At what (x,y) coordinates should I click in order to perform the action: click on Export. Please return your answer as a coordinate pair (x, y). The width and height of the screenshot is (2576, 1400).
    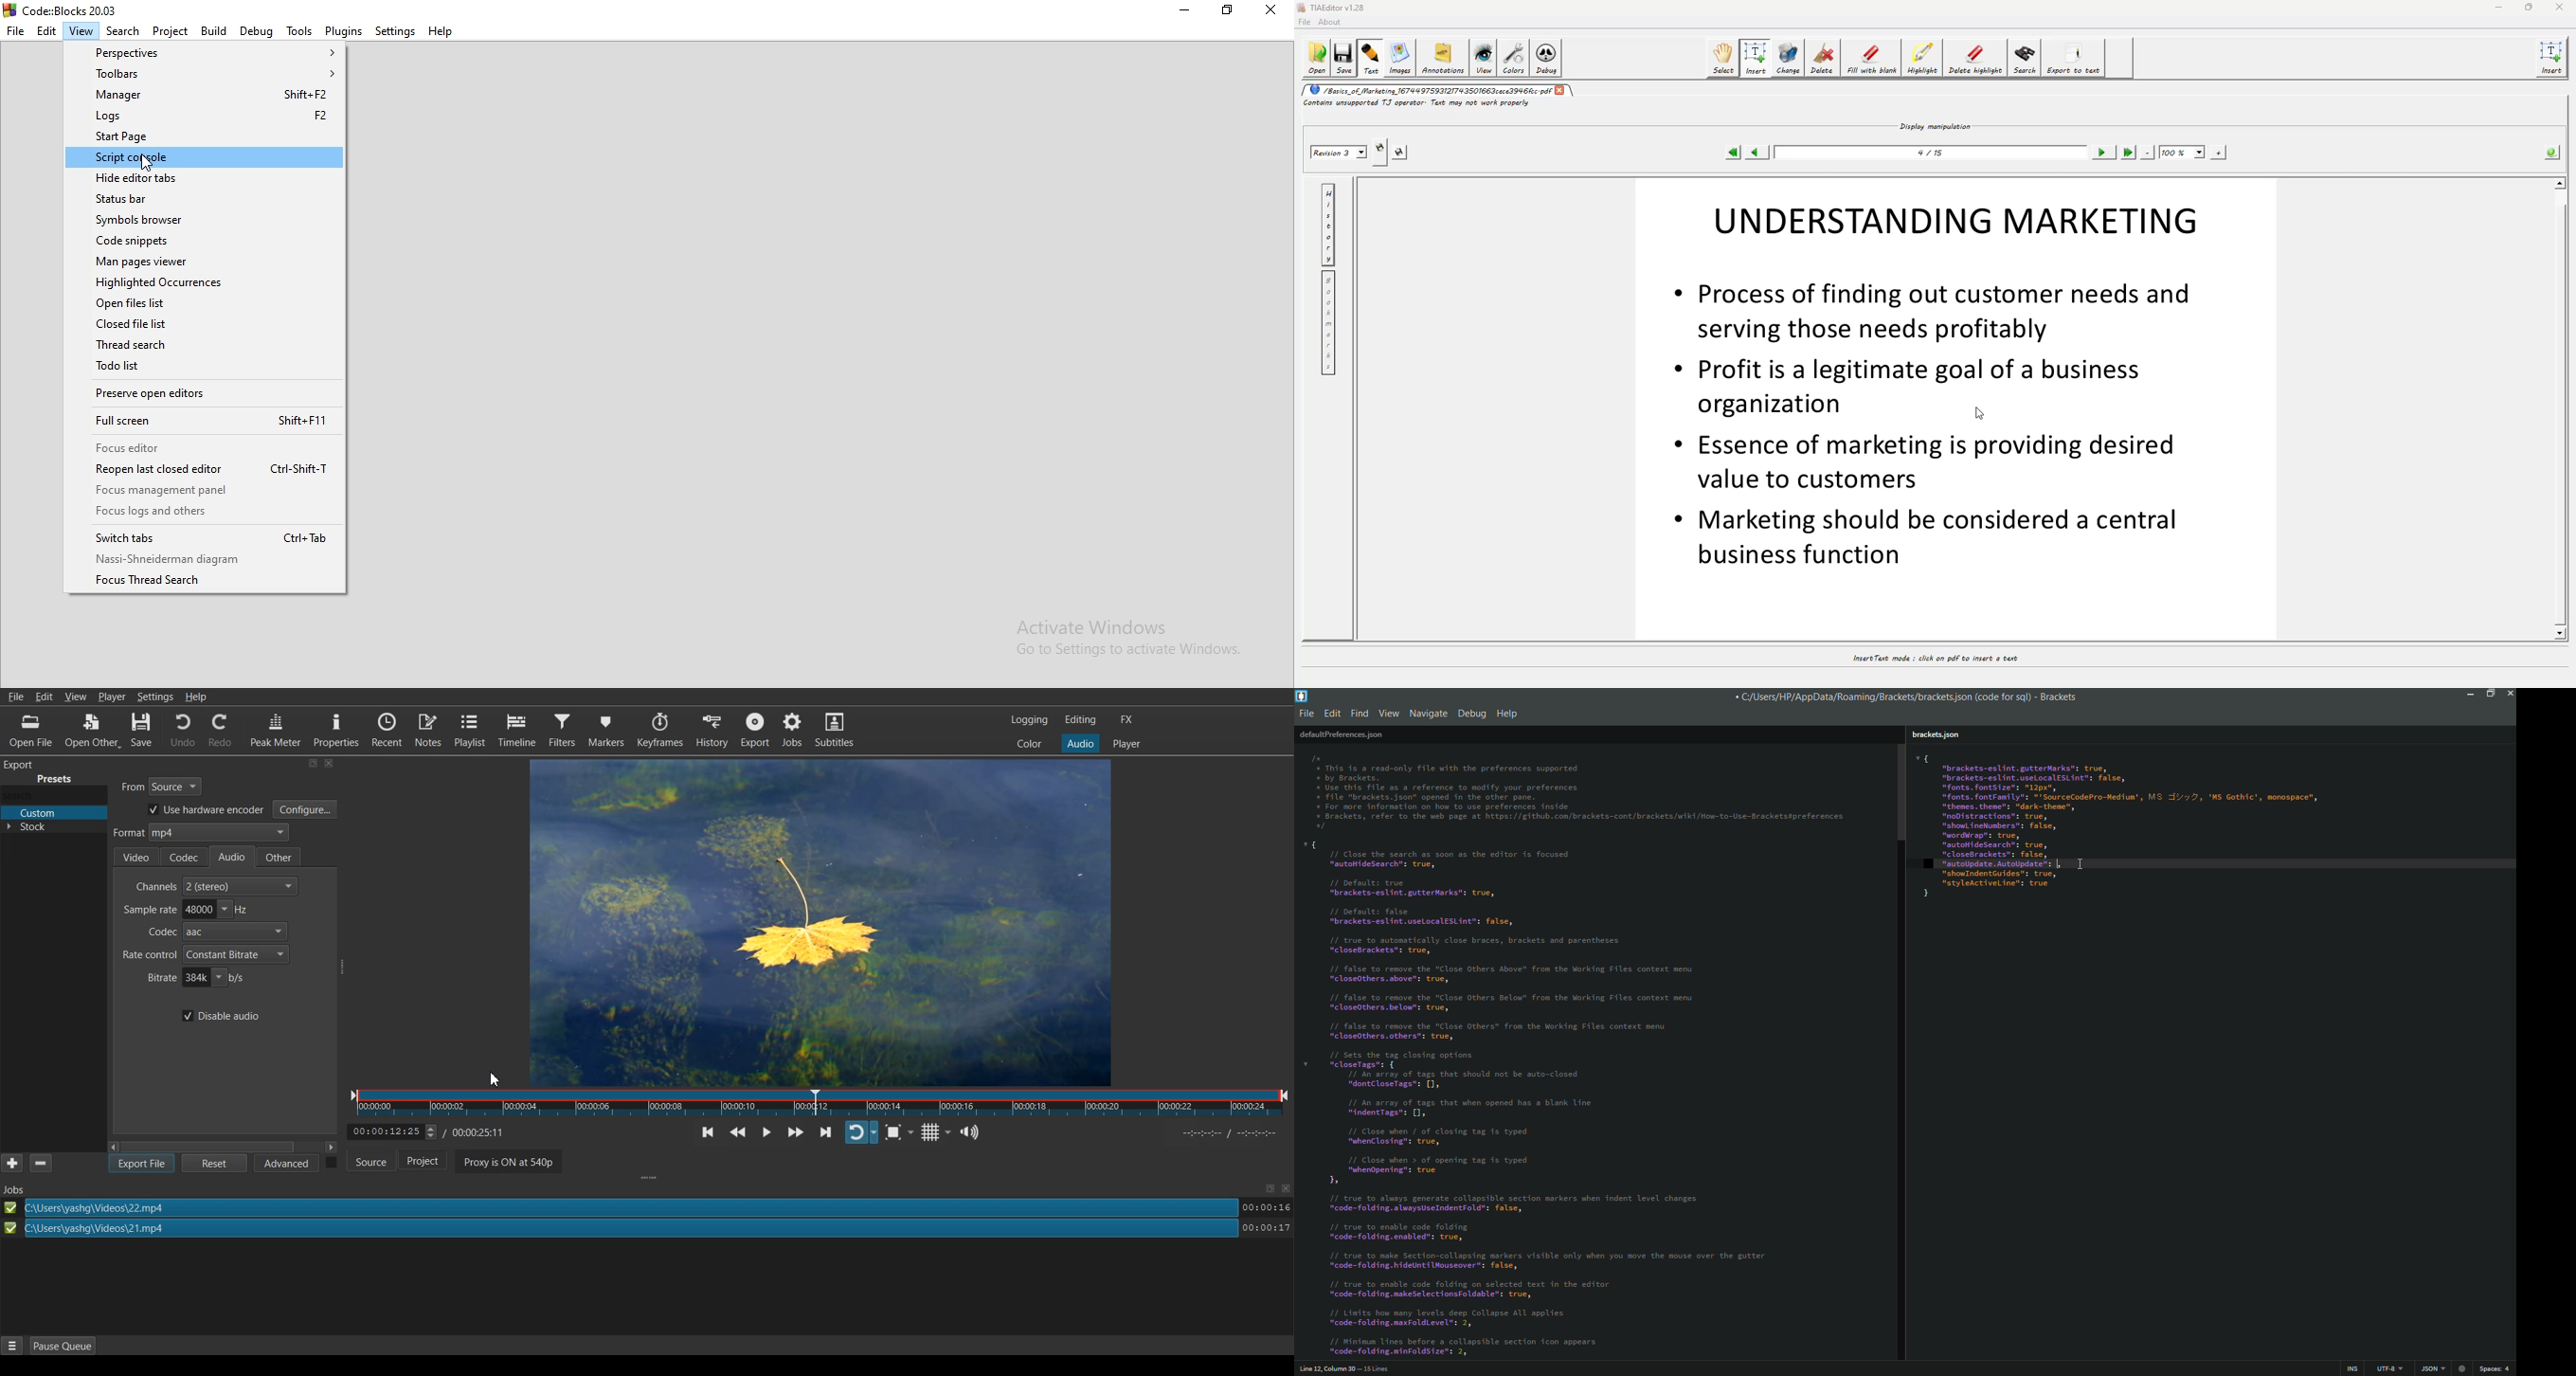
    Looking at the image, I should click on (756, 729).